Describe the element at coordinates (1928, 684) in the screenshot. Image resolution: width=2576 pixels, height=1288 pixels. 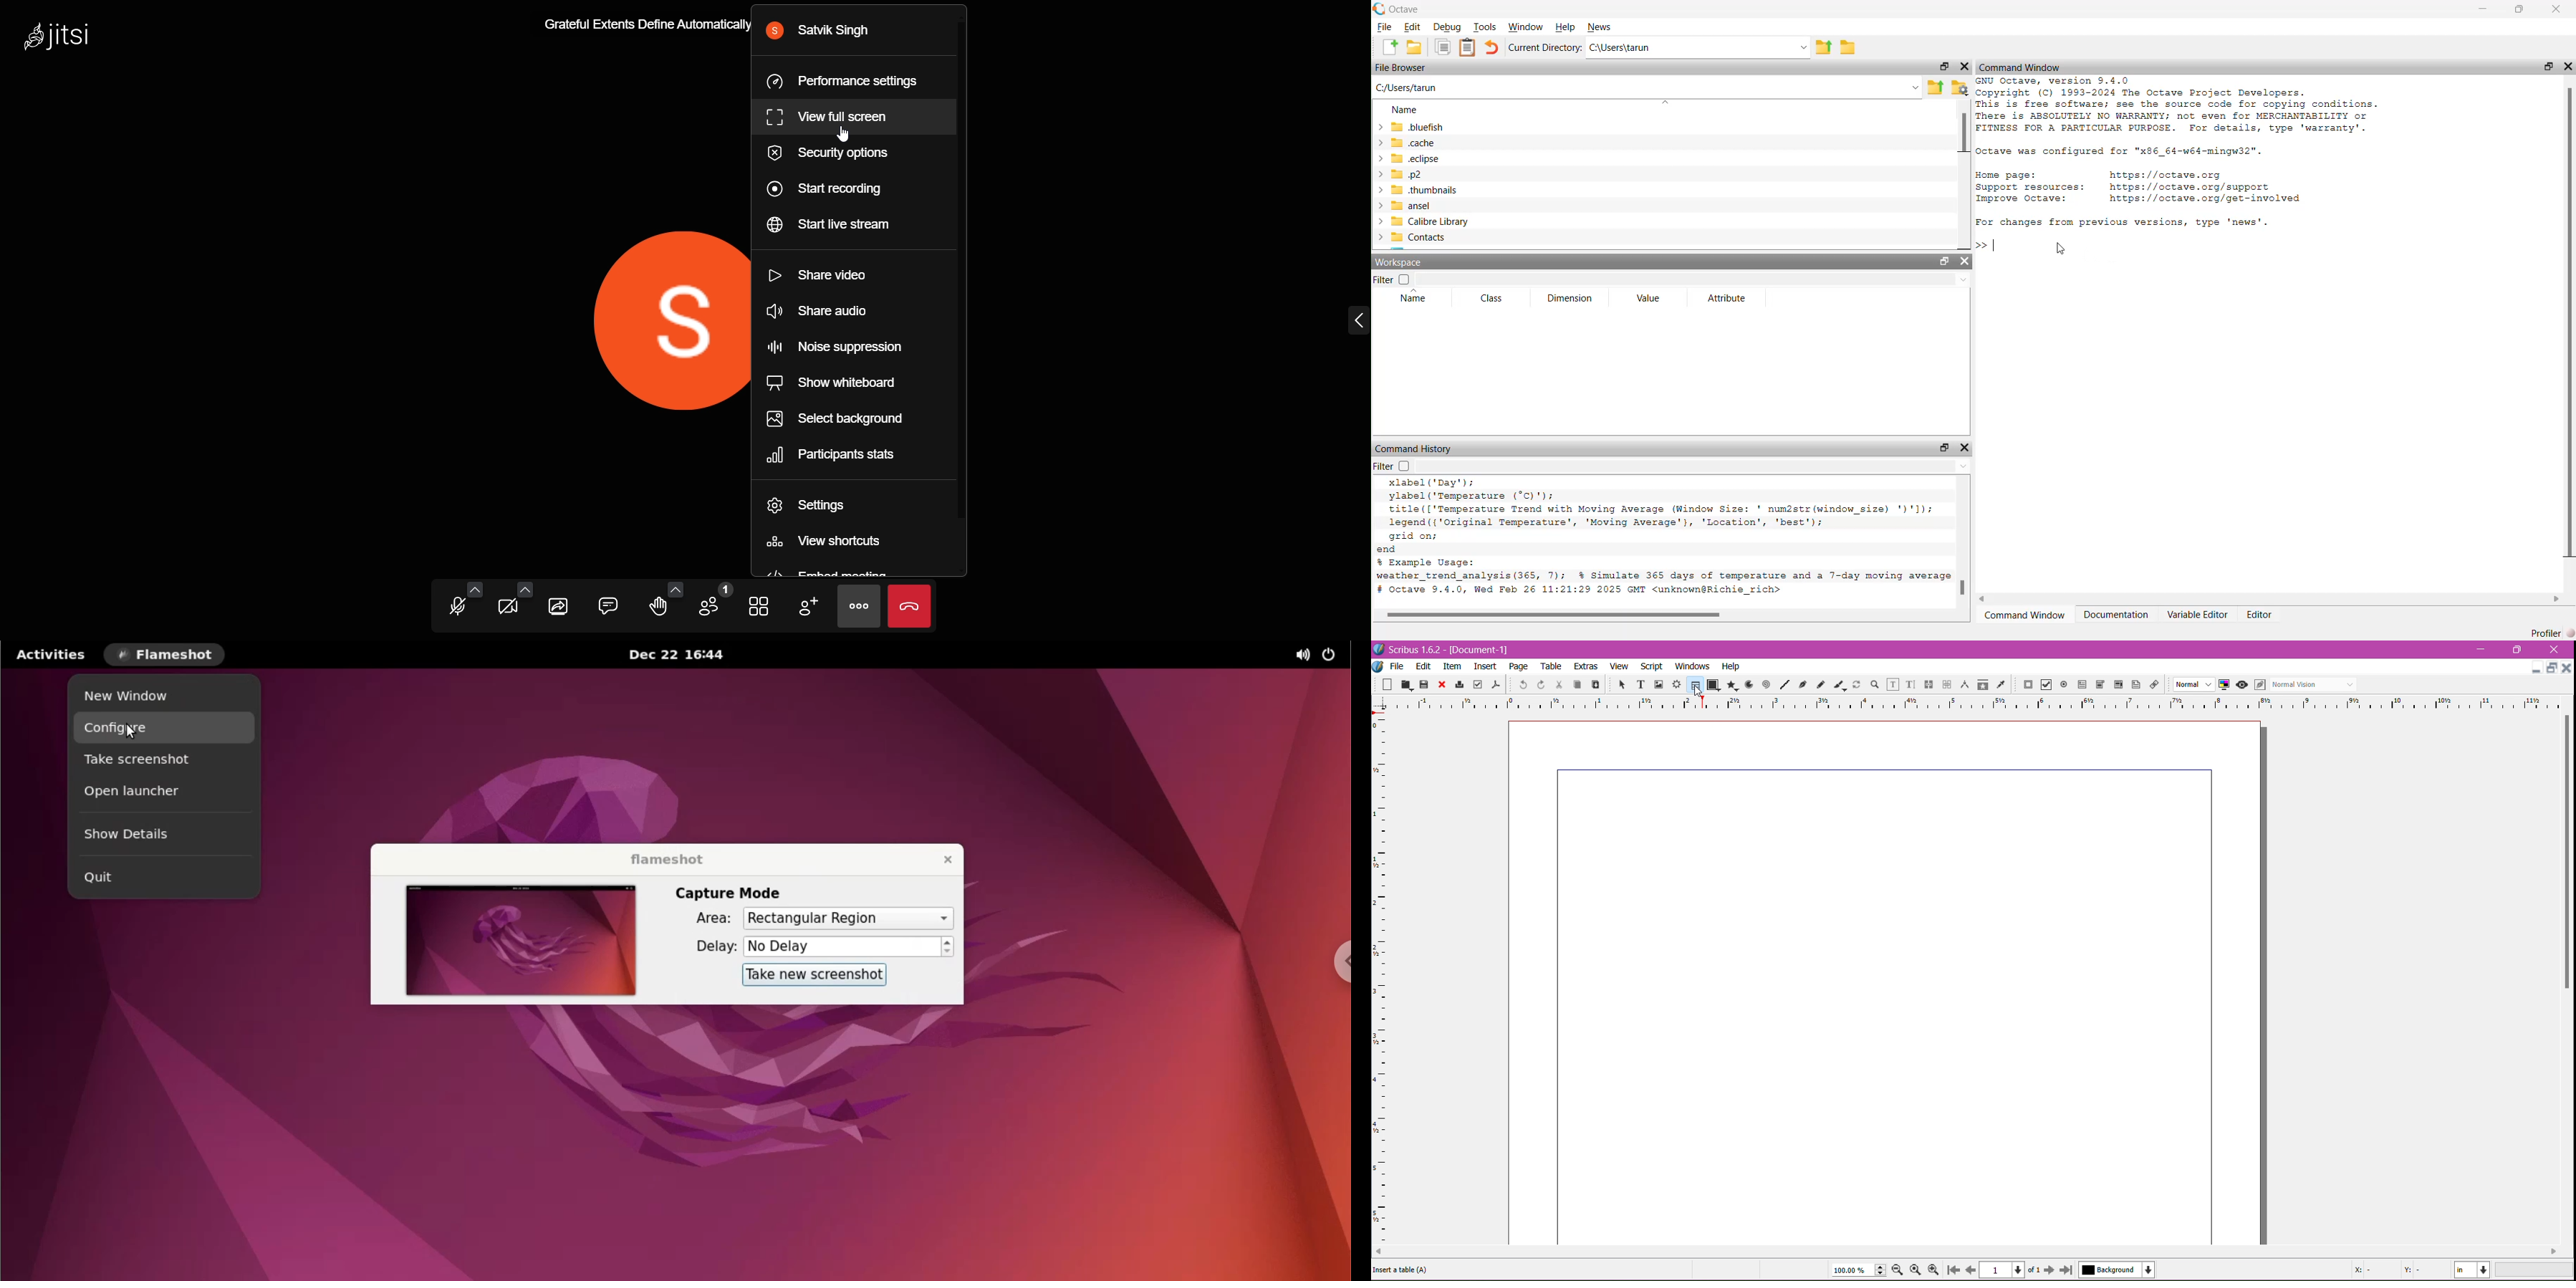
I see `Link Text Frames` at that location.